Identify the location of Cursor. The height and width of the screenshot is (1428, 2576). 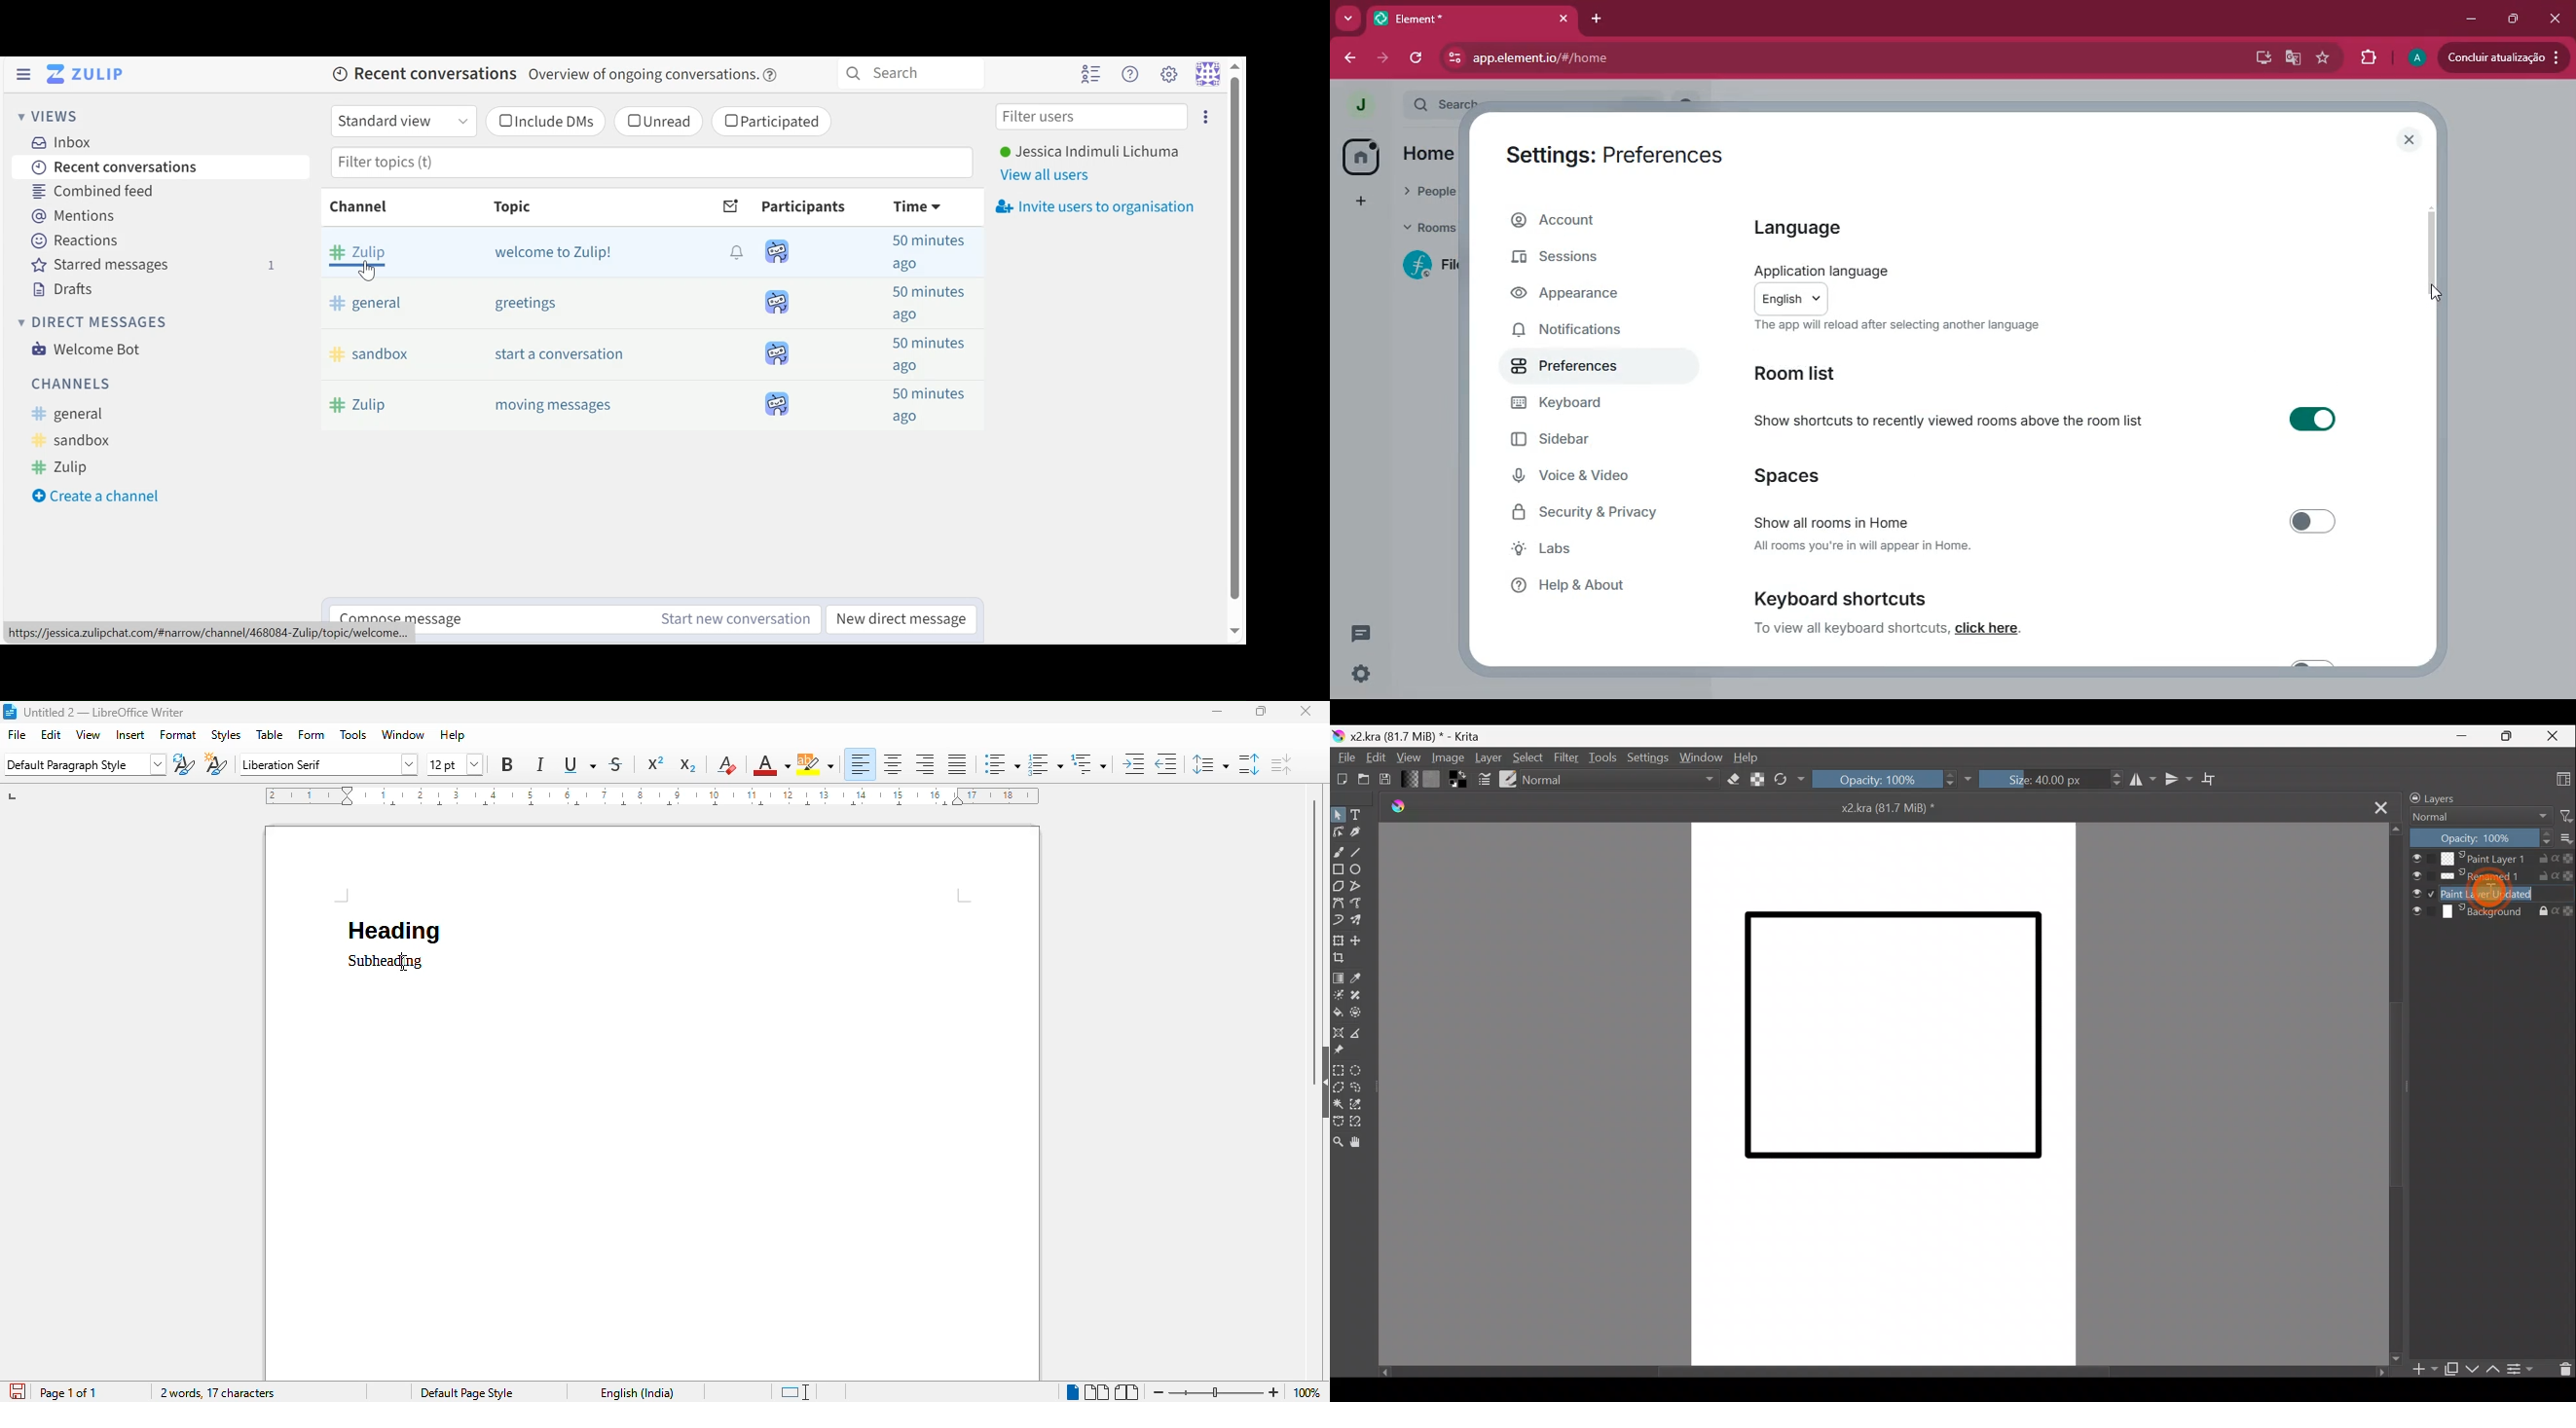
(369, 271).